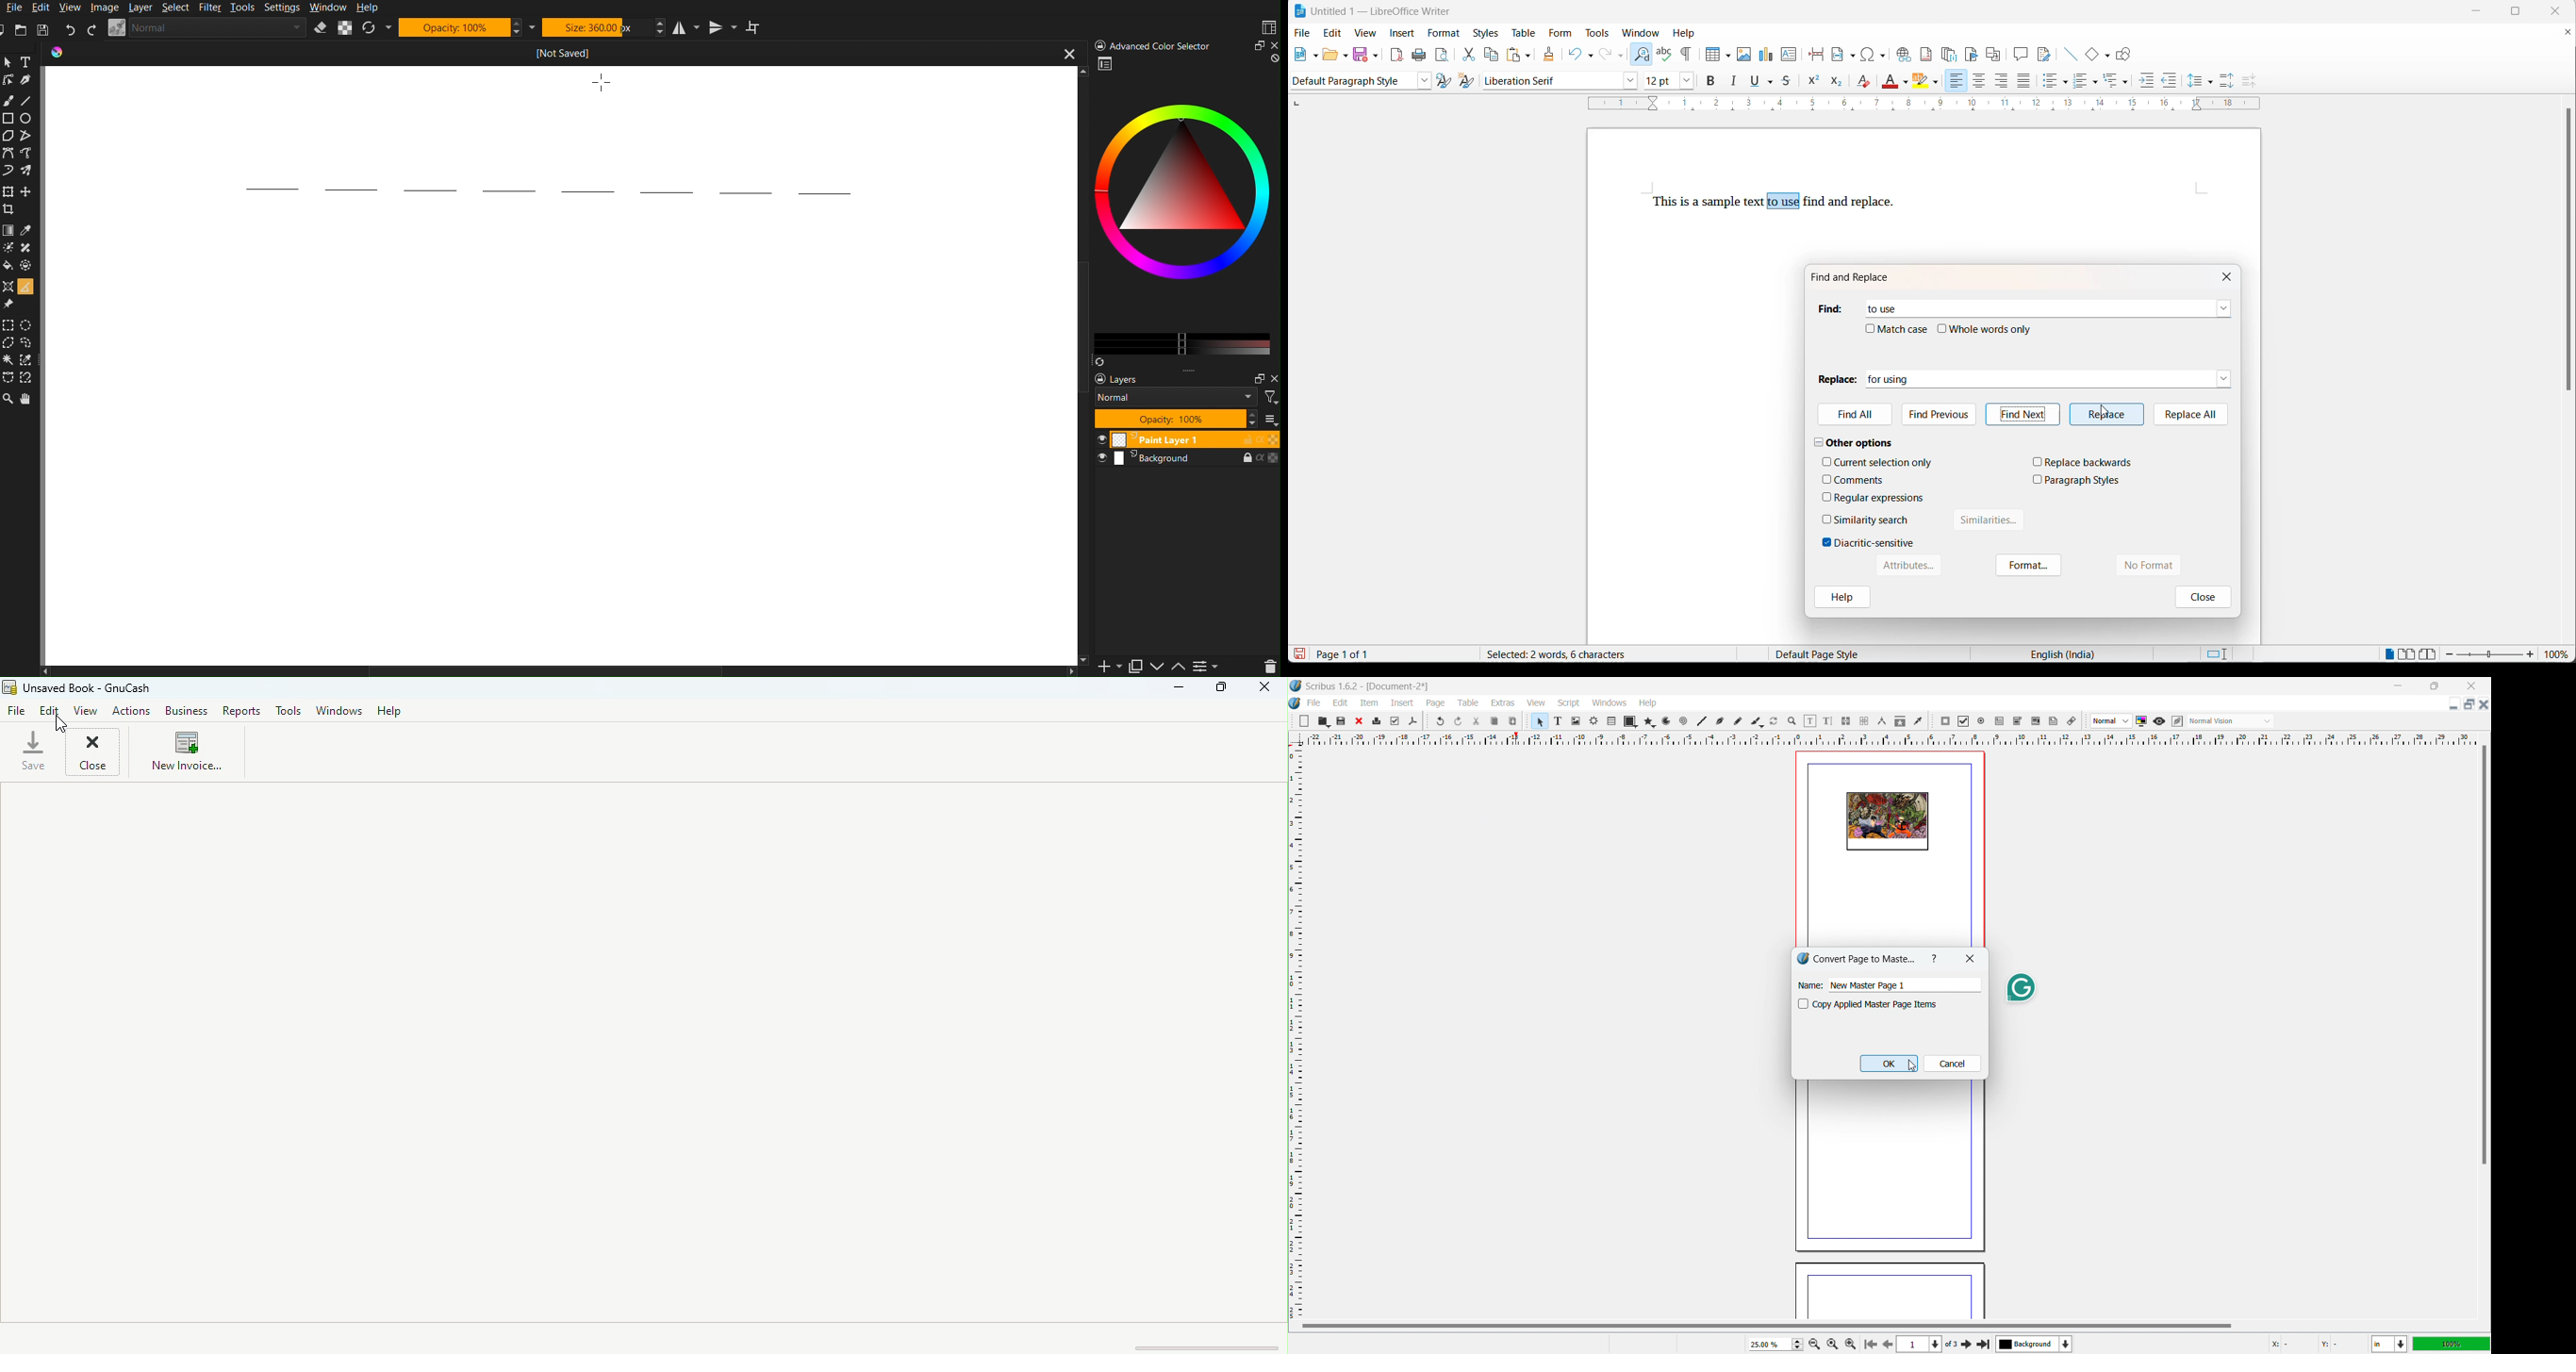  Describe the element at coordinates (1935, 958) in the screenshot. I see `help` at that location.